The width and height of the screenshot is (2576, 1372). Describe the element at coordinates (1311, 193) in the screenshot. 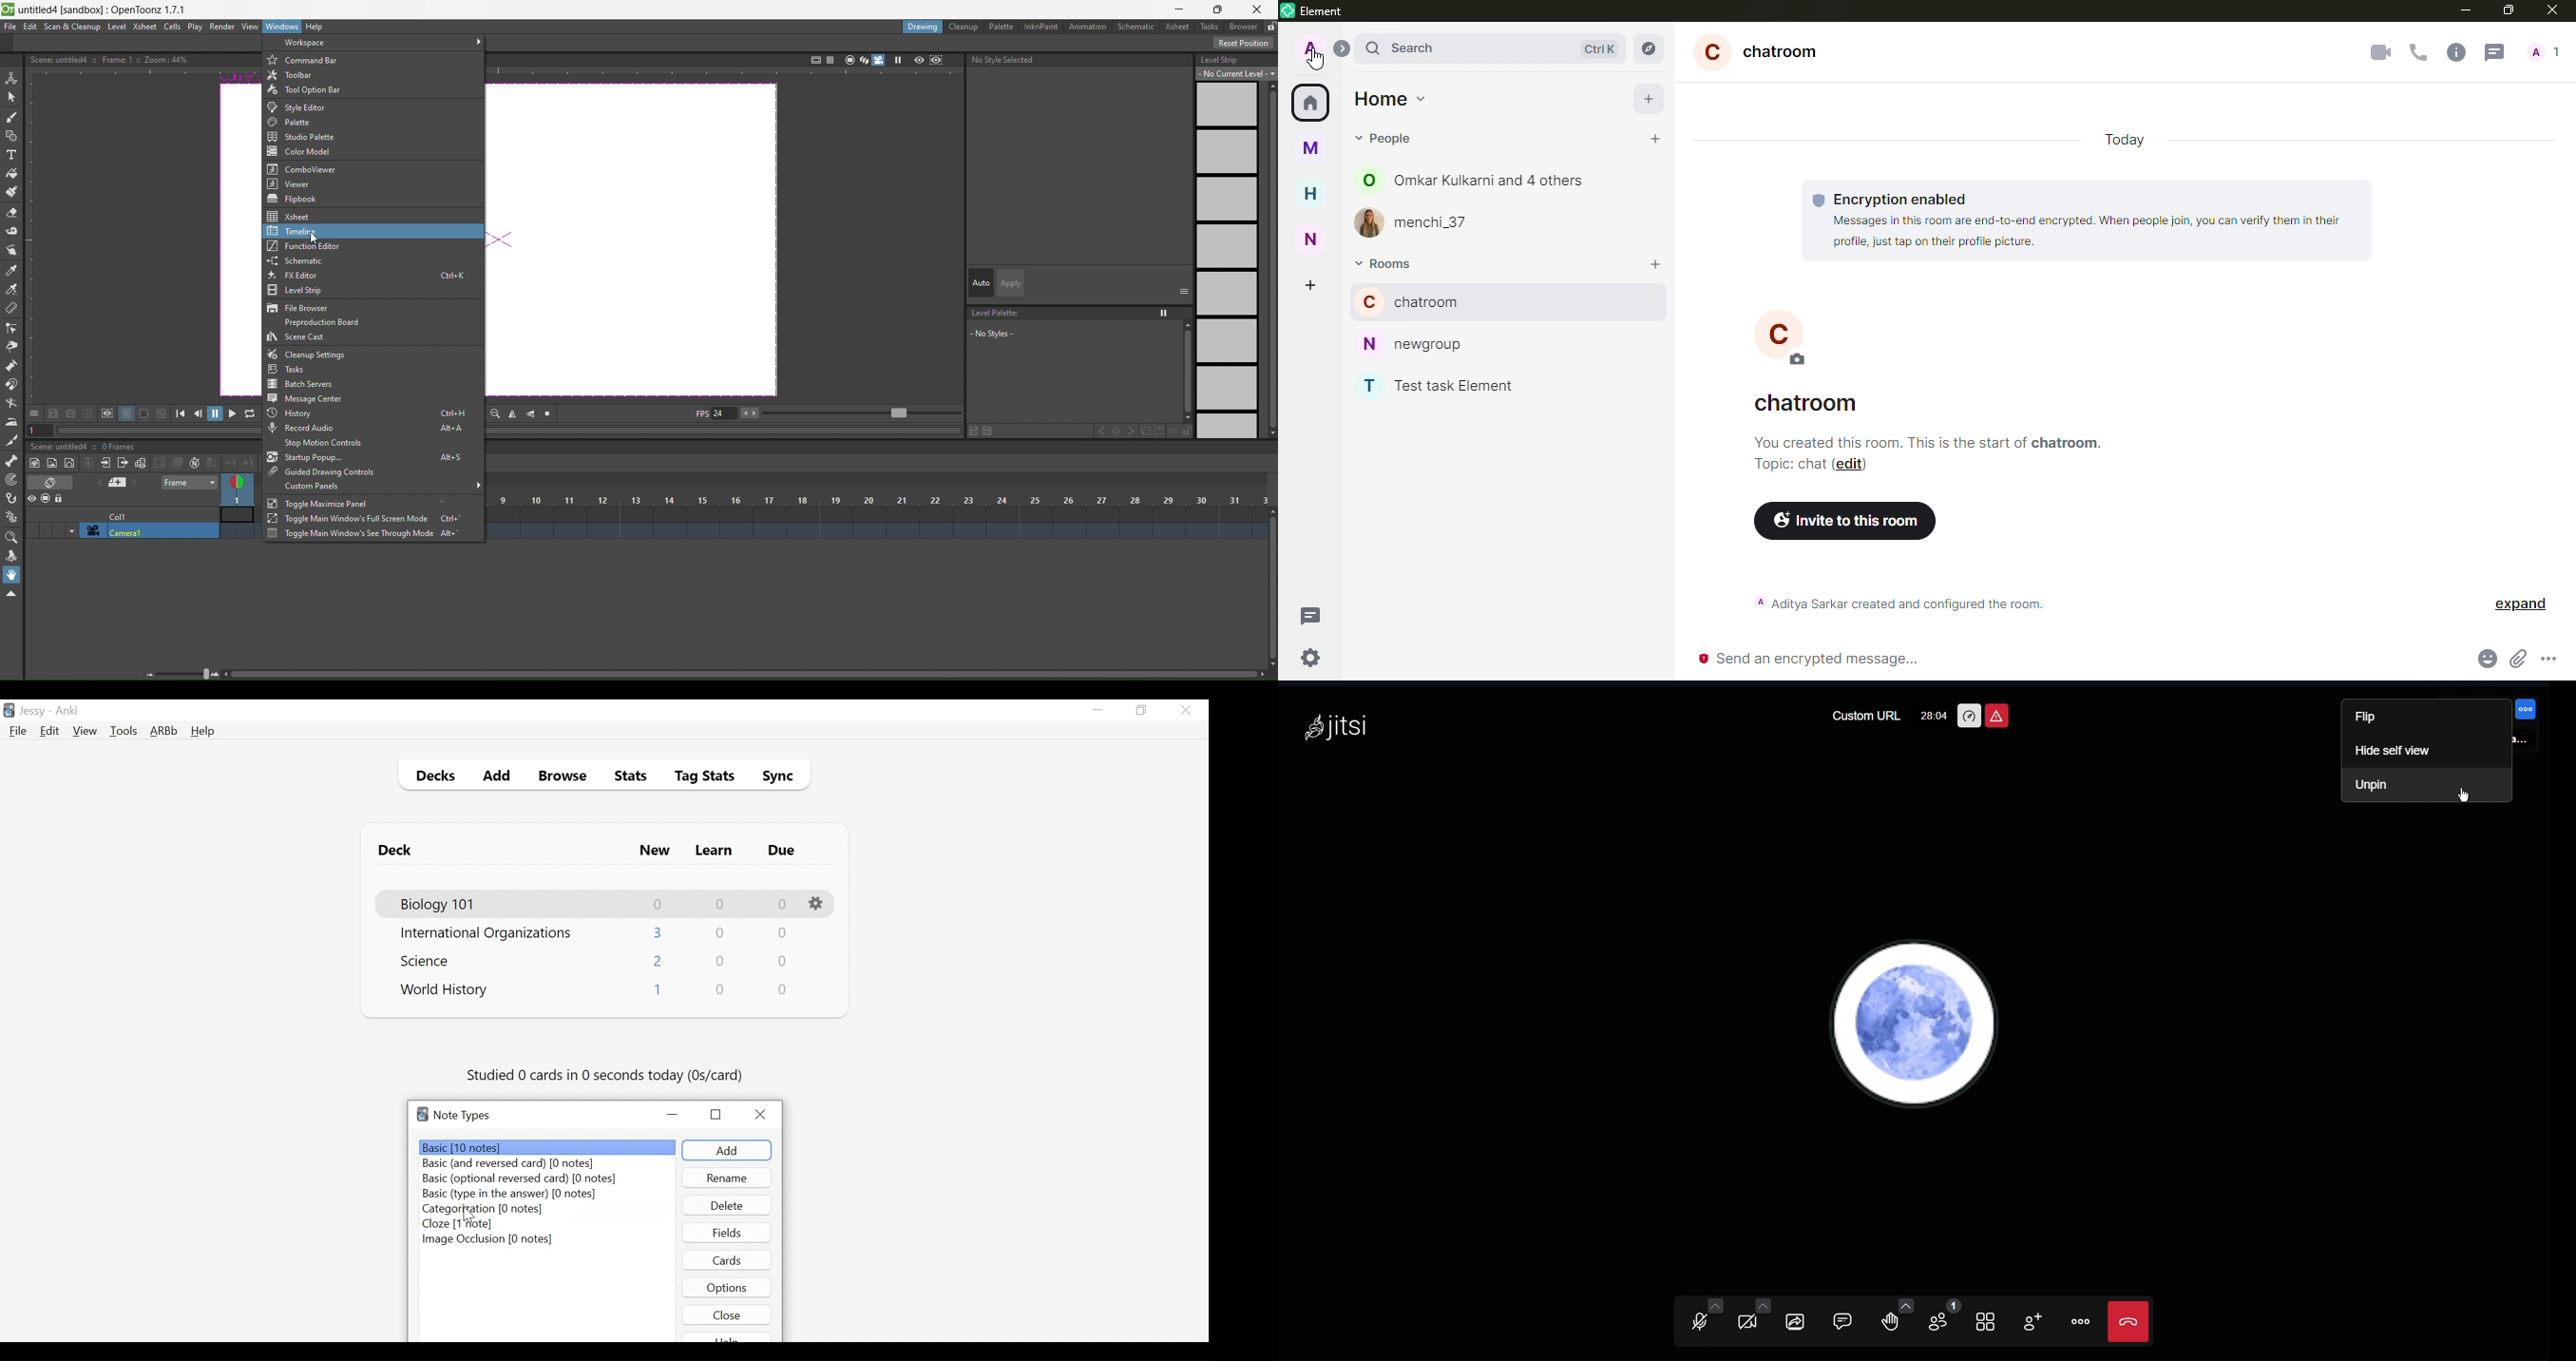

I see `h` at that location.